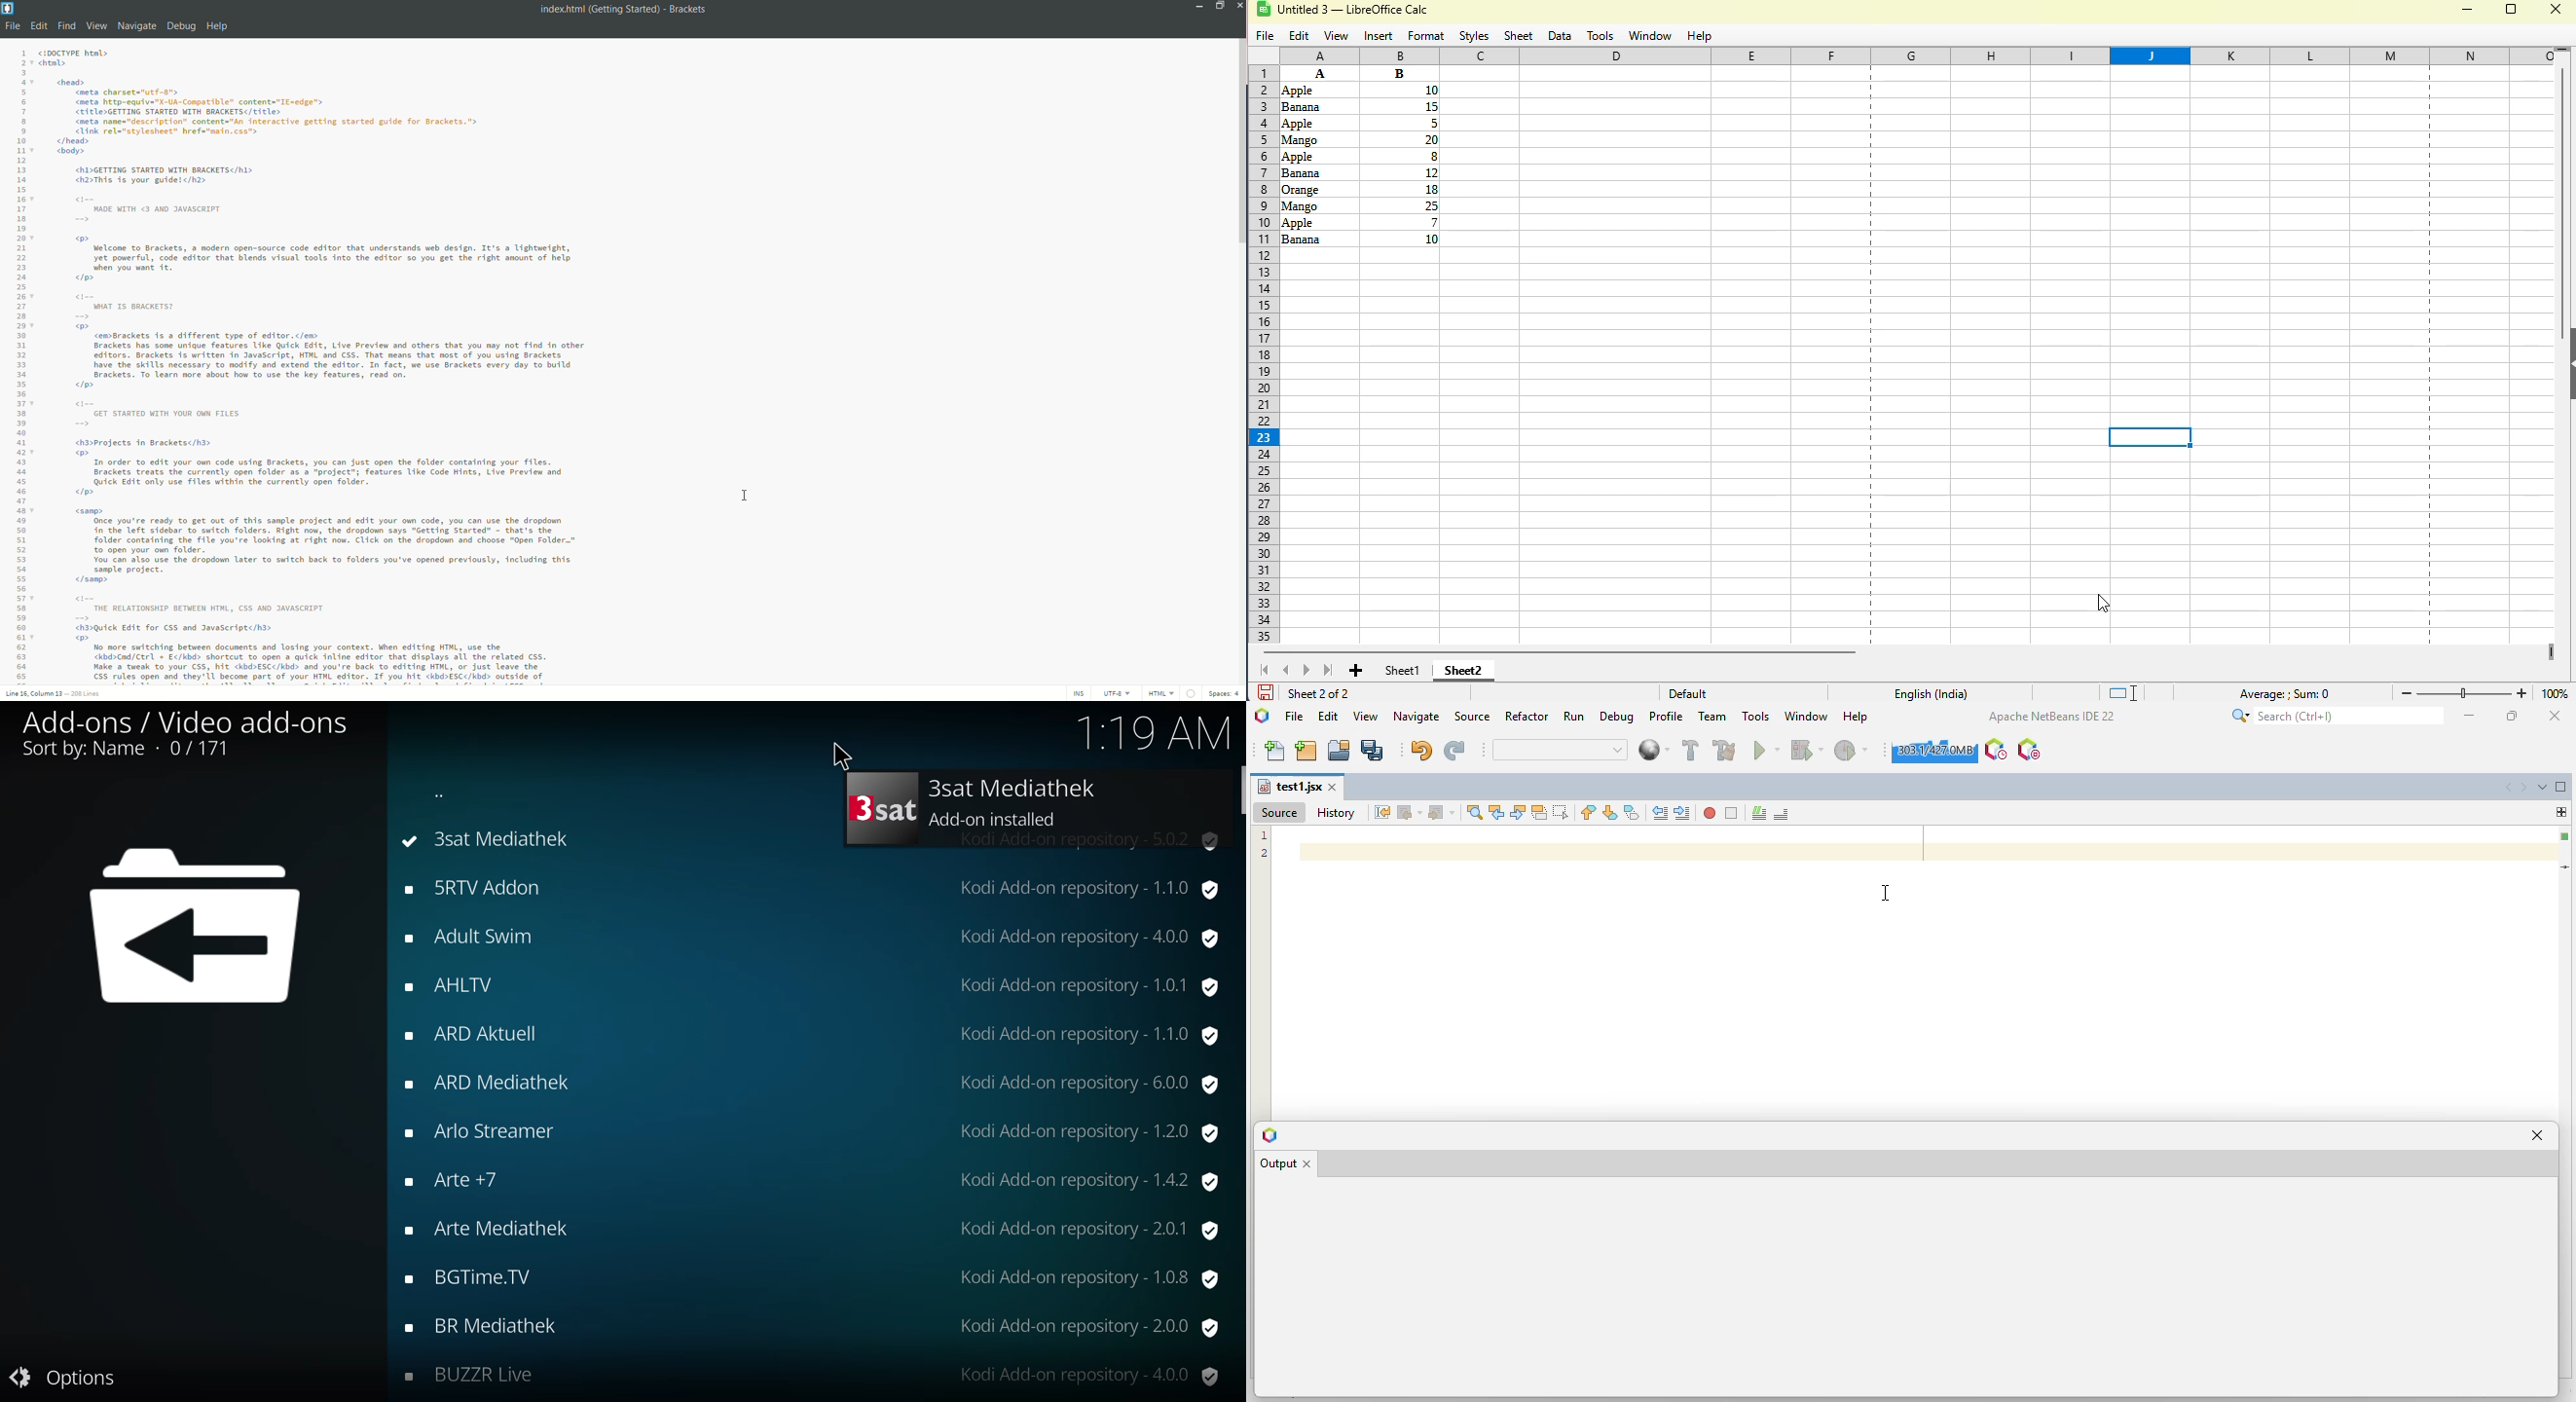  What do you see at coordinates (445, 796) in the screenshot?
I see `back` at bounding box center [445, 796].